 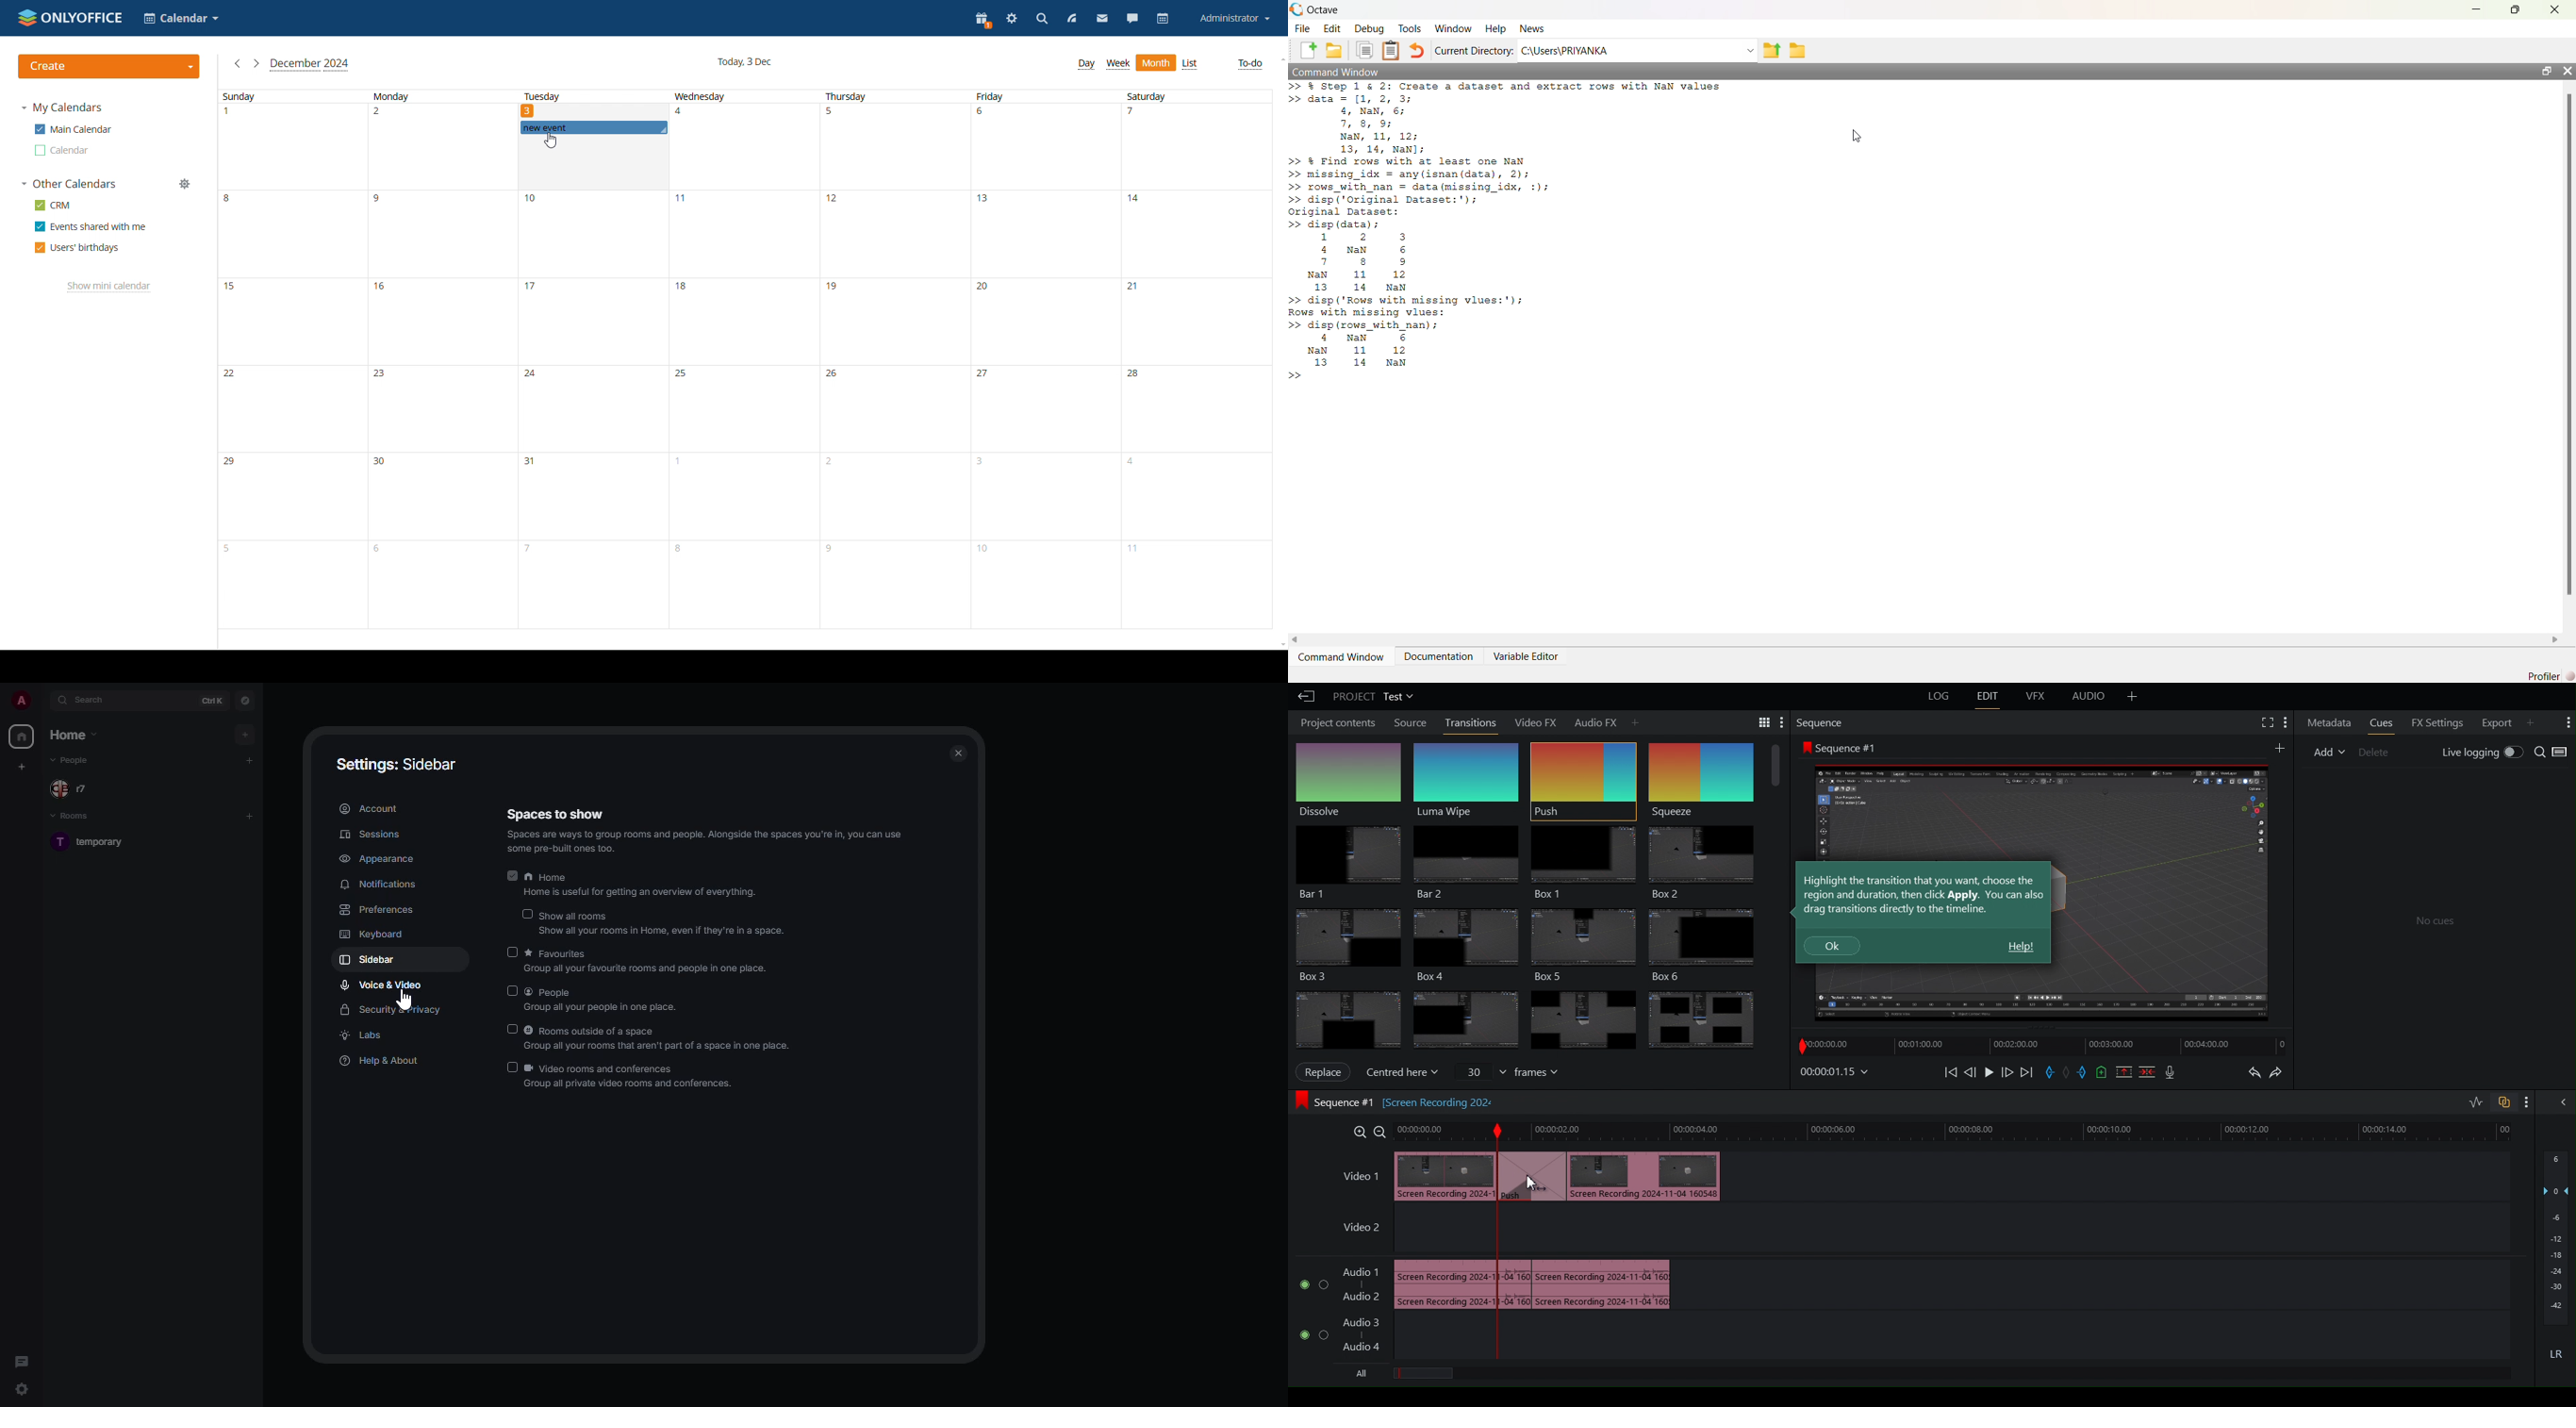 I want to click on Skip Forward, so click(x=2026, y=1074).